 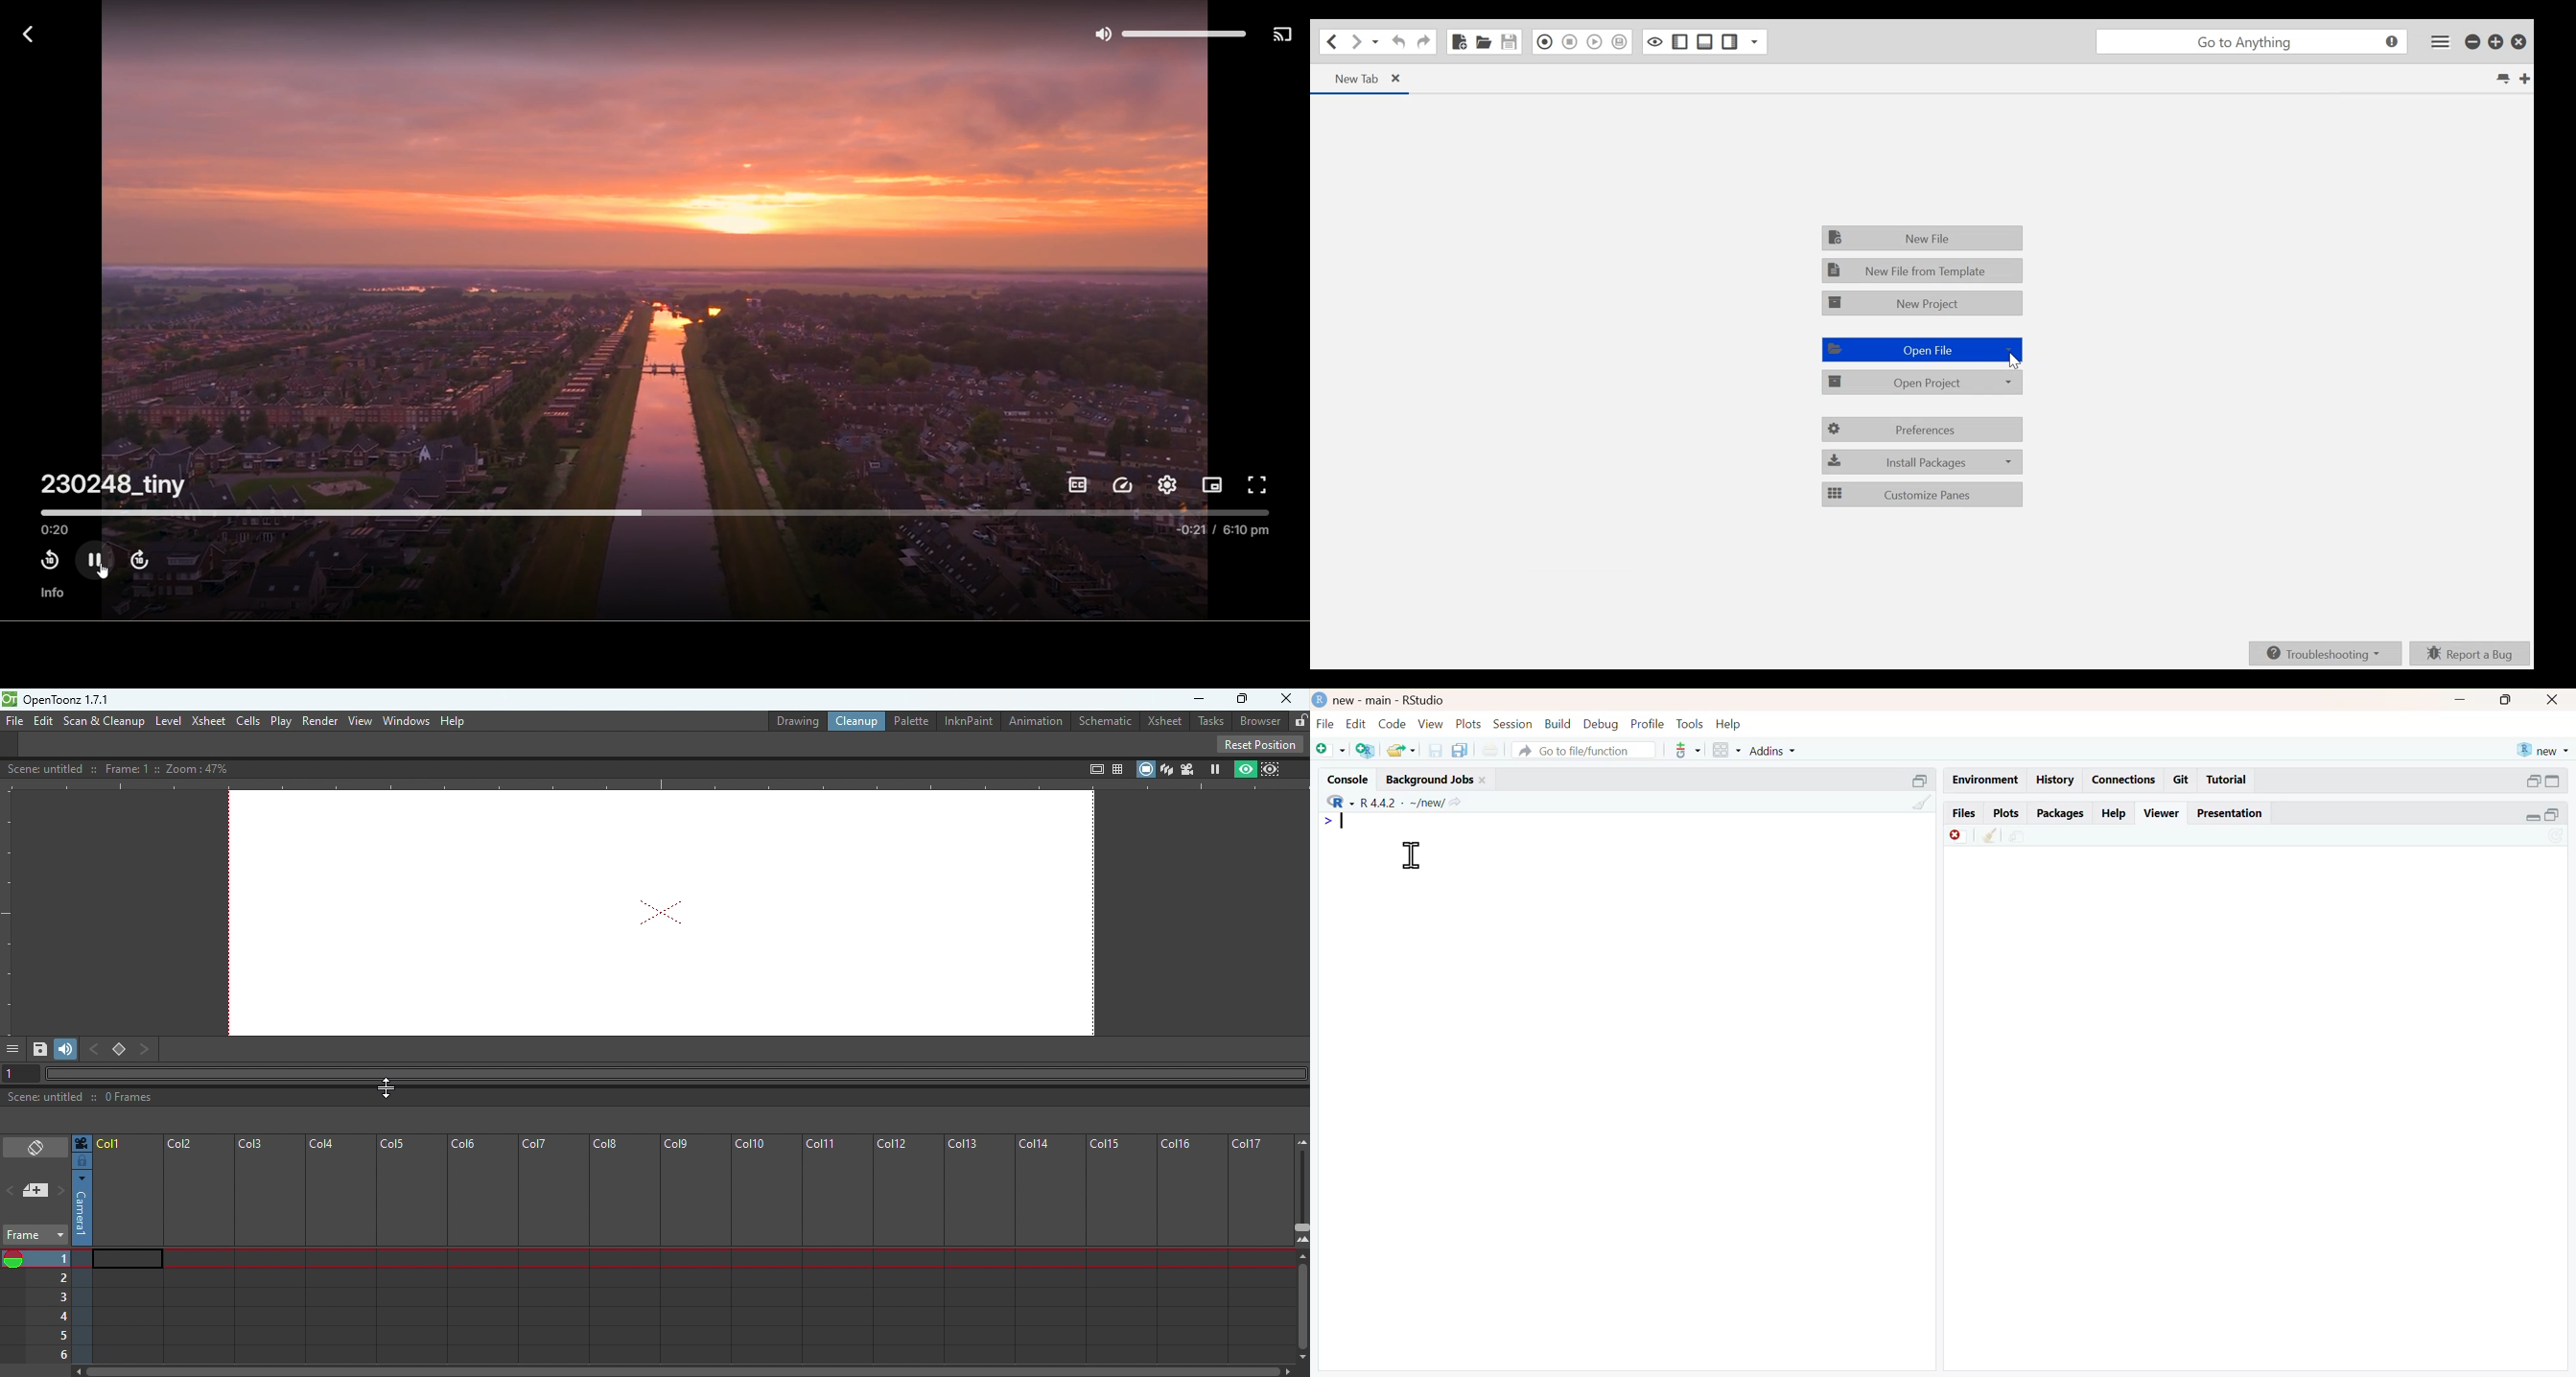 I want to click on File, so click(x=12, y=721).